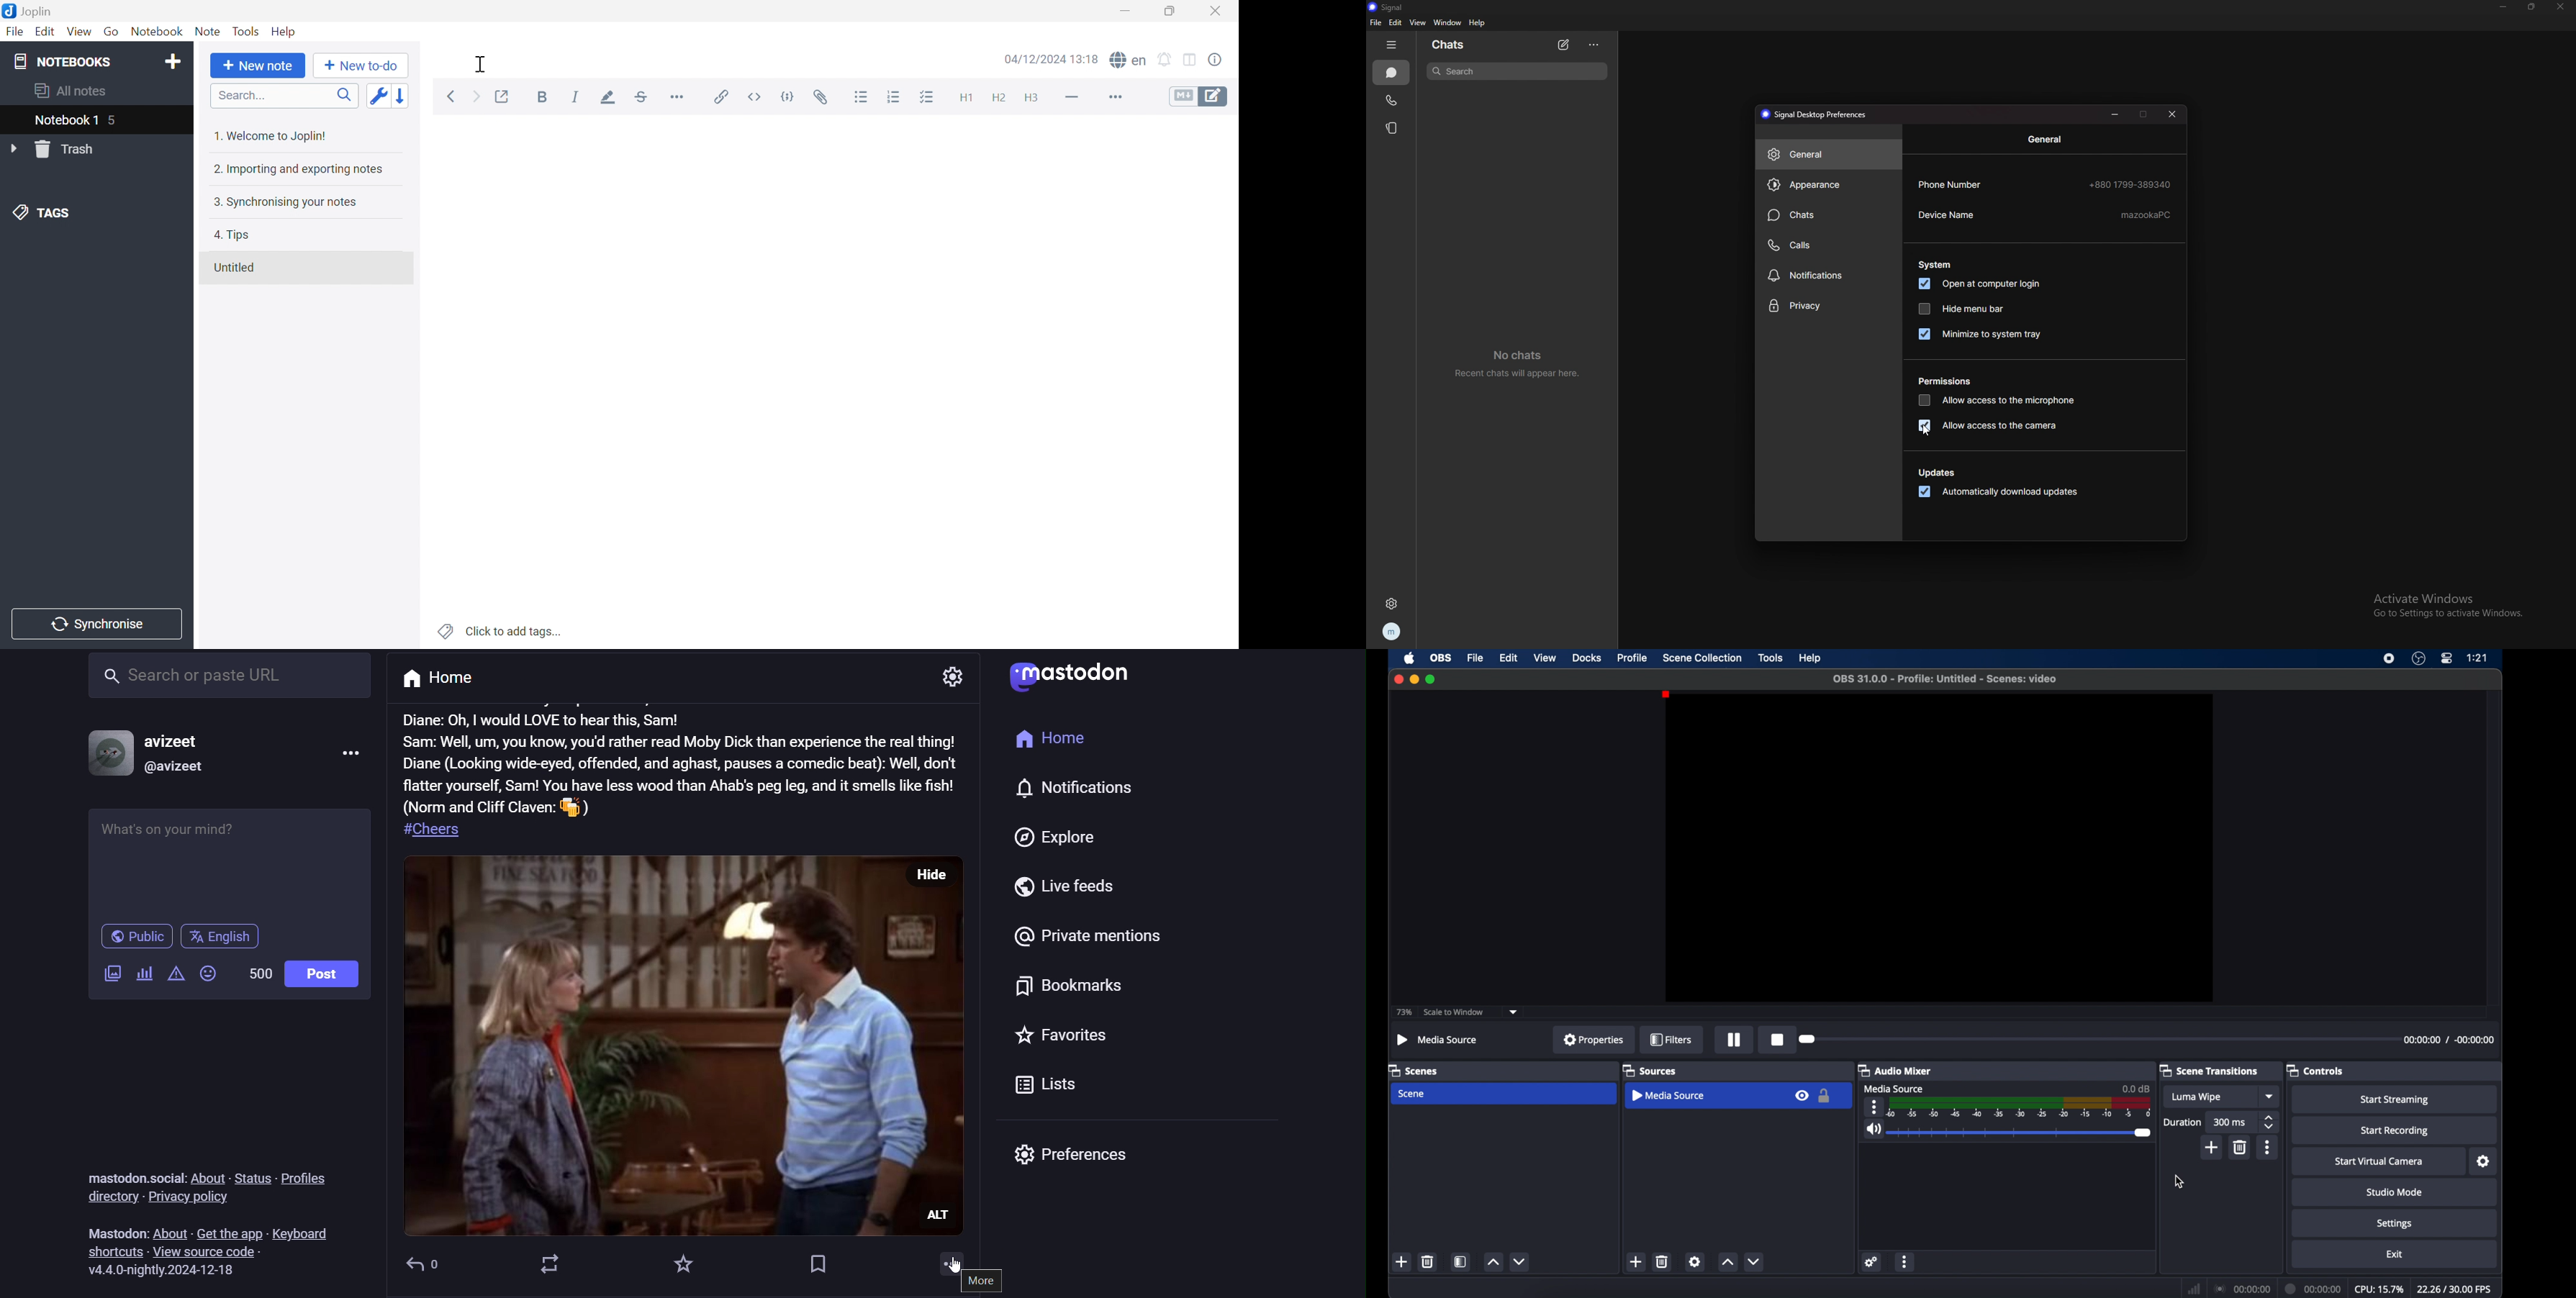 This screenshot has width=2576, height=1316. What do you see at coordinates (1492, 1262) in the screenshot?
I see `increment` at bounding box center [1492, 1262].